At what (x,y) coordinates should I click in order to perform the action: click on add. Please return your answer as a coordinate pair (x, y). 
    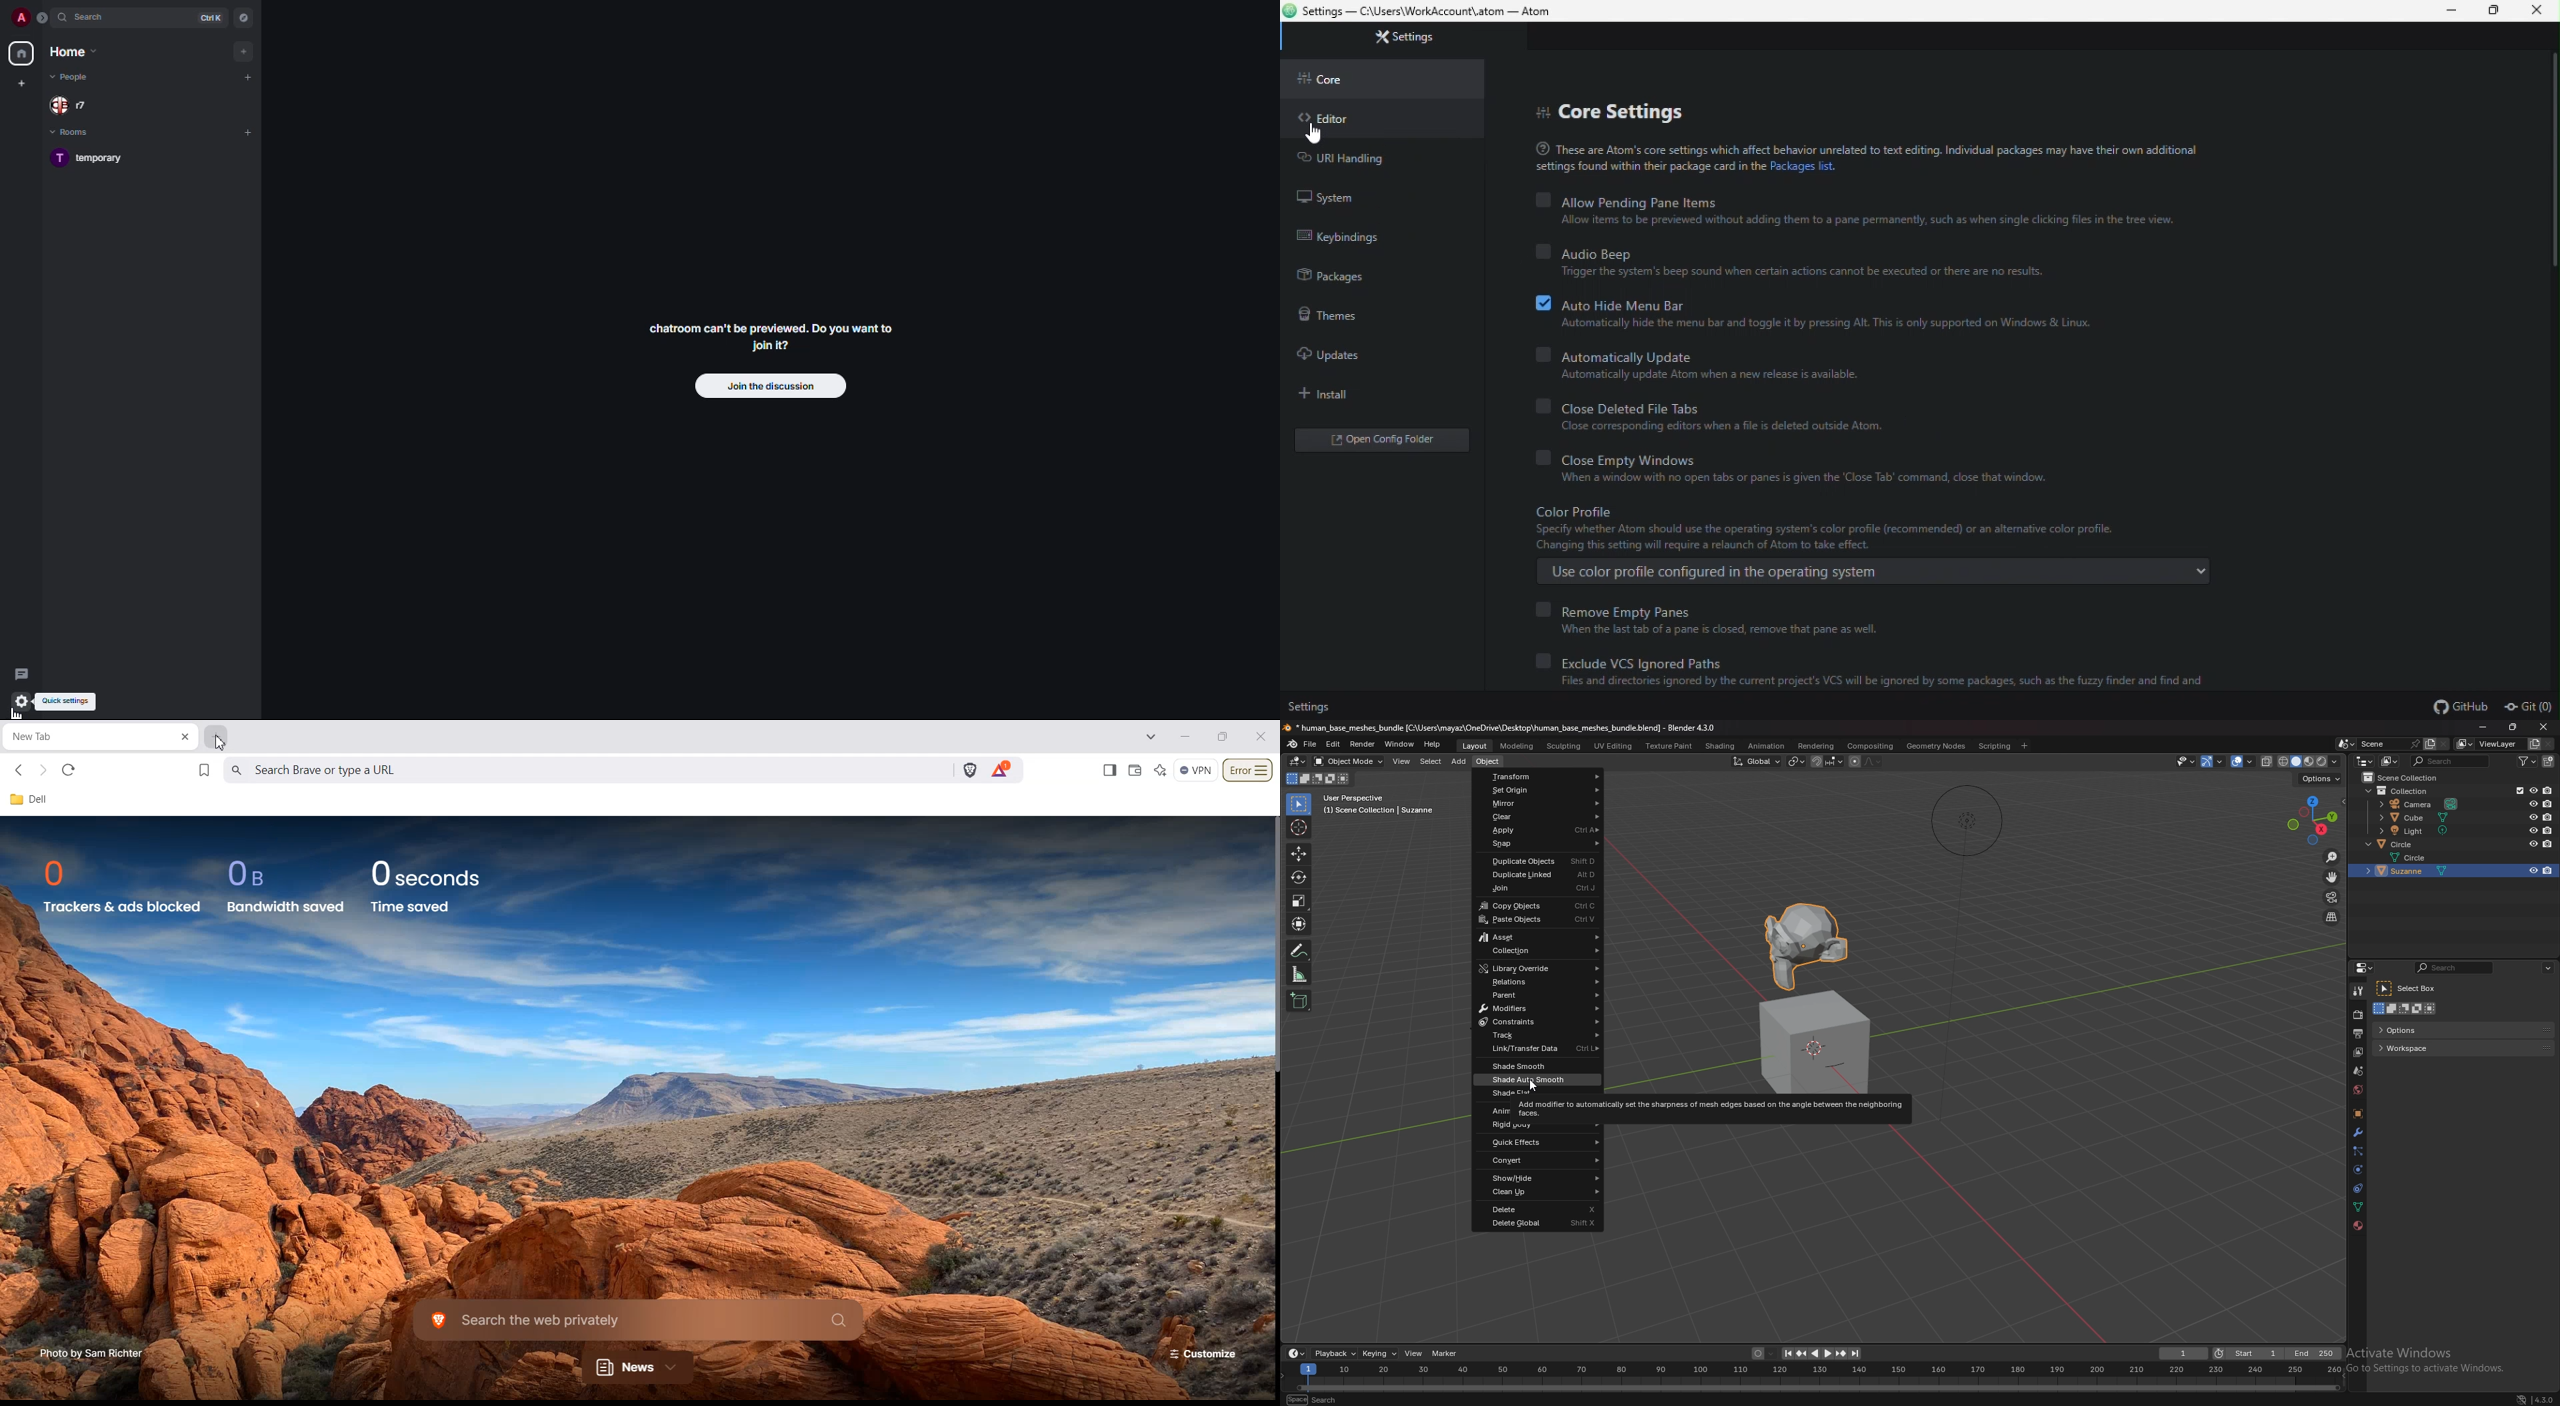
    Looking at the image, I should click on (247, 130).